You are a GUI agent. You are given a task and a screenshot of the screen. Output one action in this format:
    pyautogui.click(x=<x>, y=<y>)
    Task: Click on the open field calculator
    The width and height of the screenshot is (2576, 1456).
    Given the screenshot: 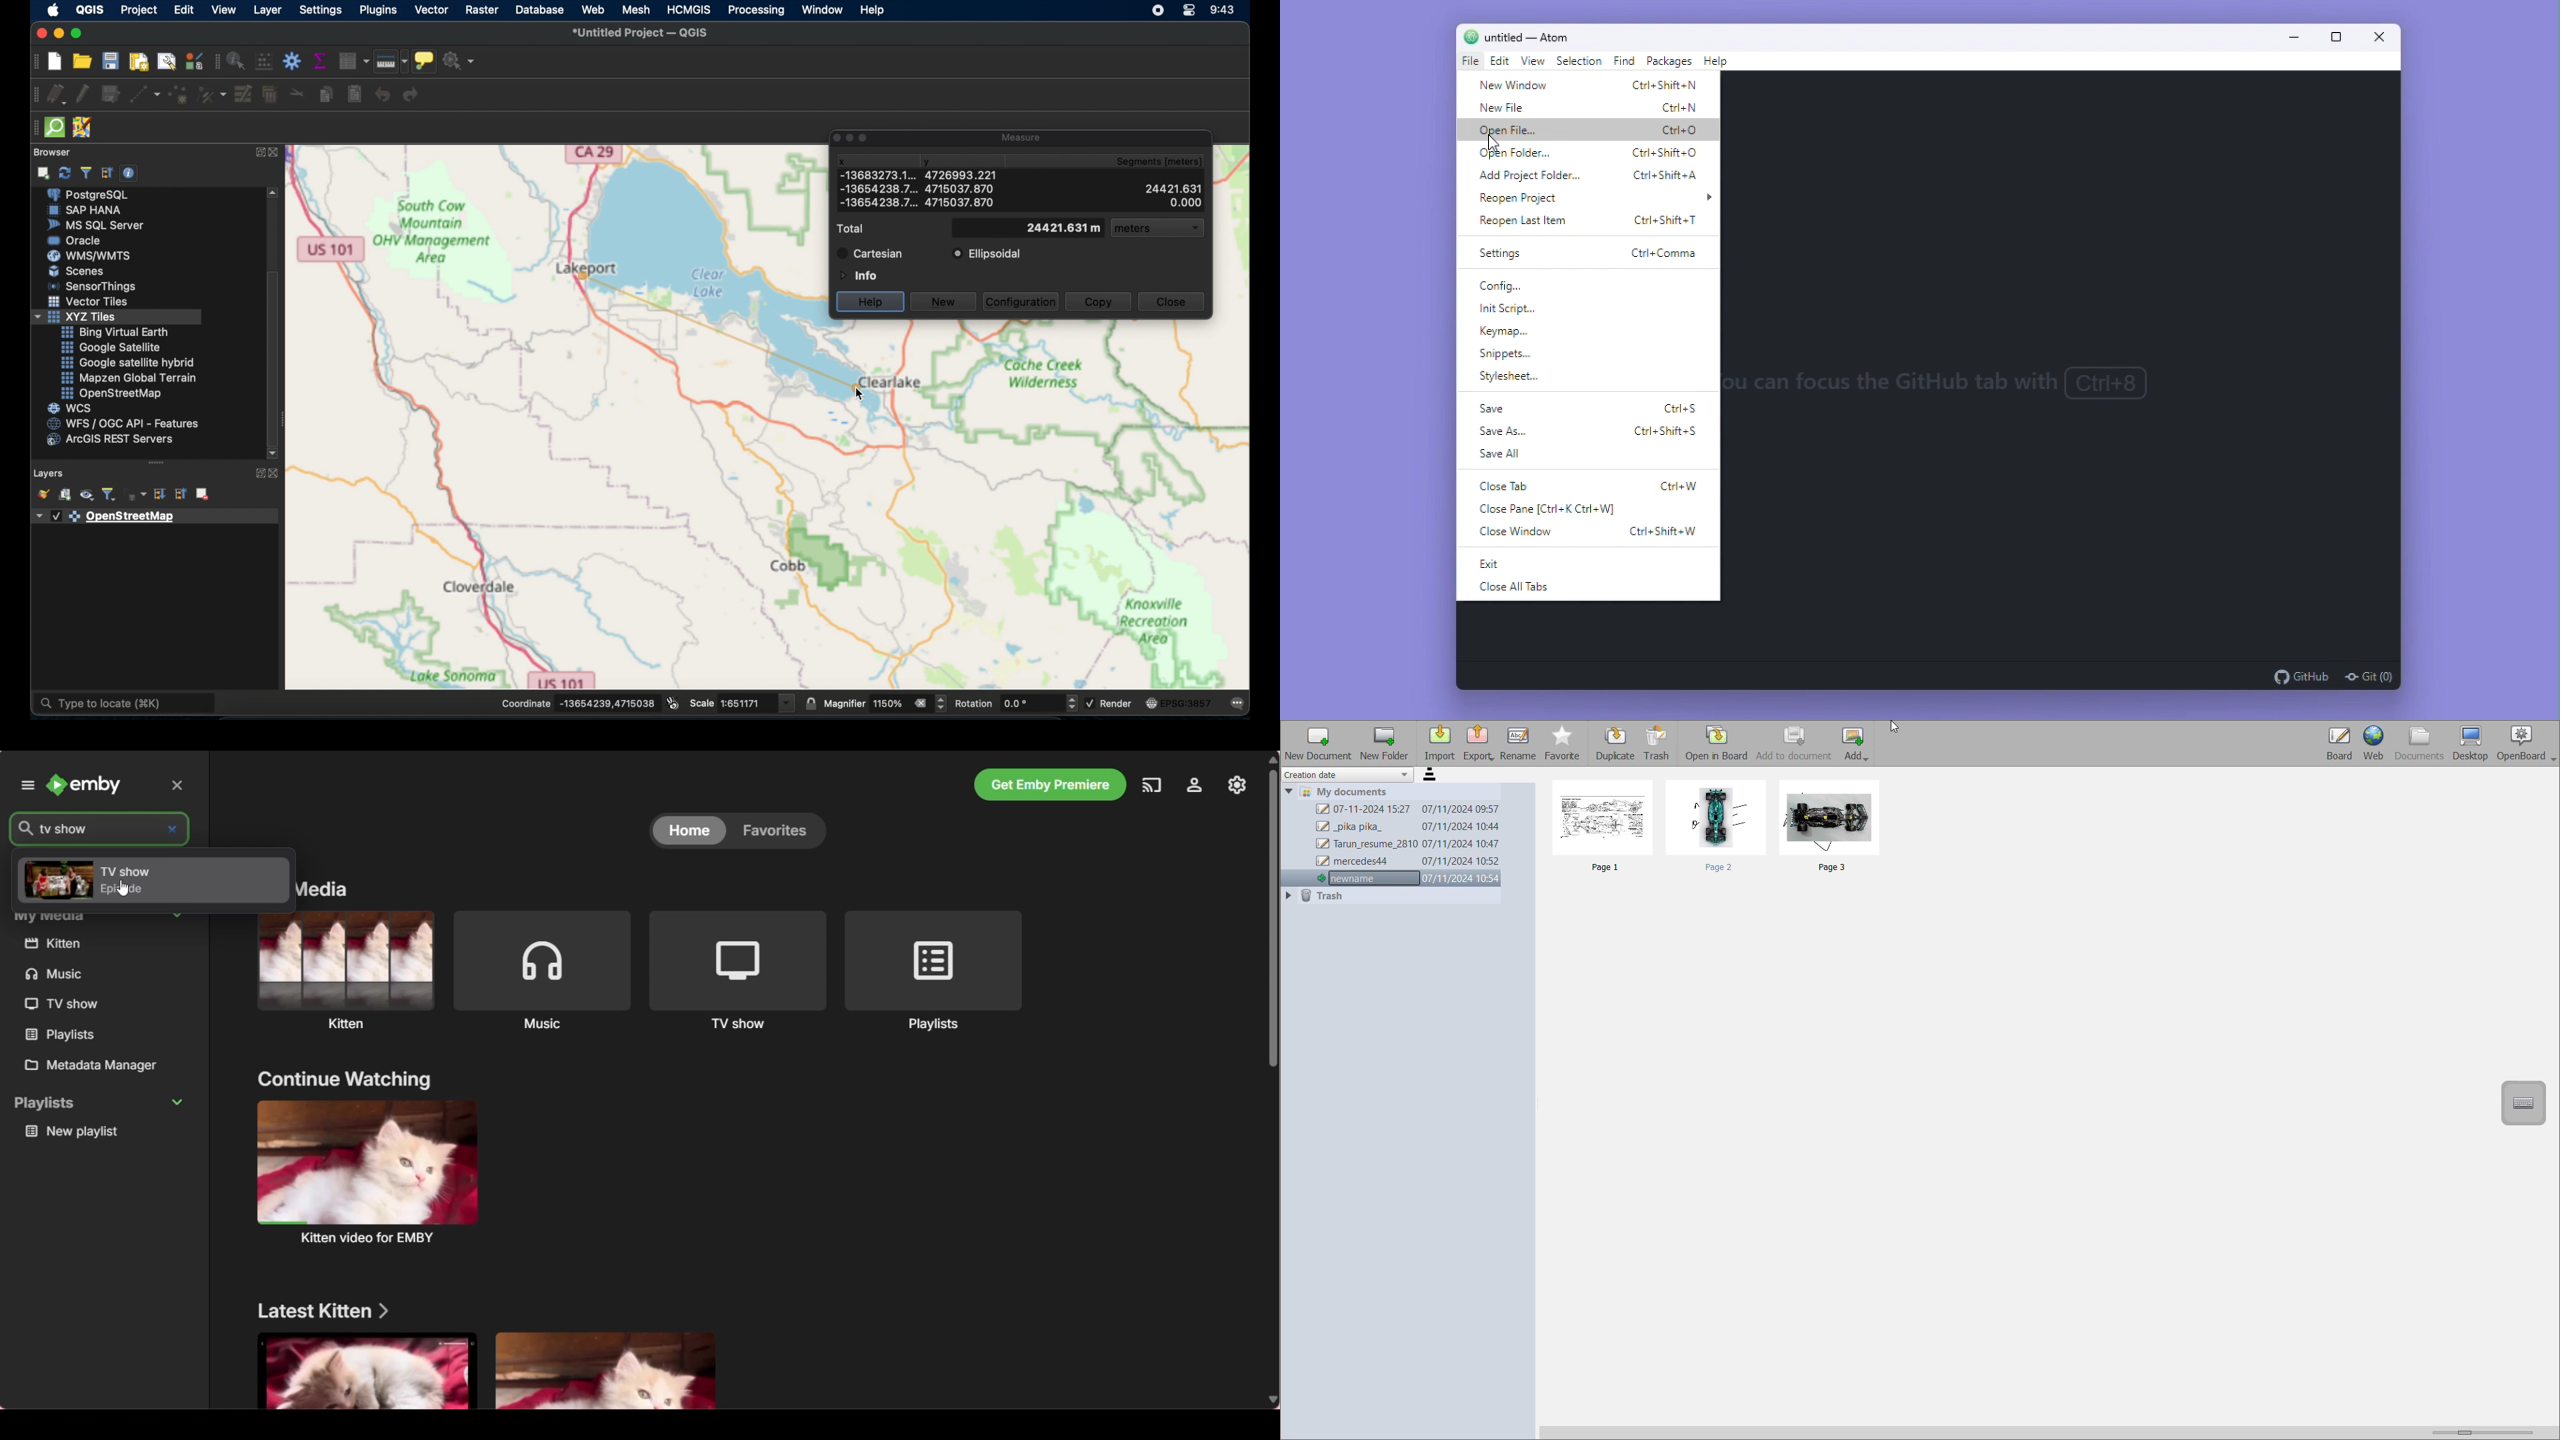 What is the action you would take?
    pyautogui.click(x=263, y=61)
    